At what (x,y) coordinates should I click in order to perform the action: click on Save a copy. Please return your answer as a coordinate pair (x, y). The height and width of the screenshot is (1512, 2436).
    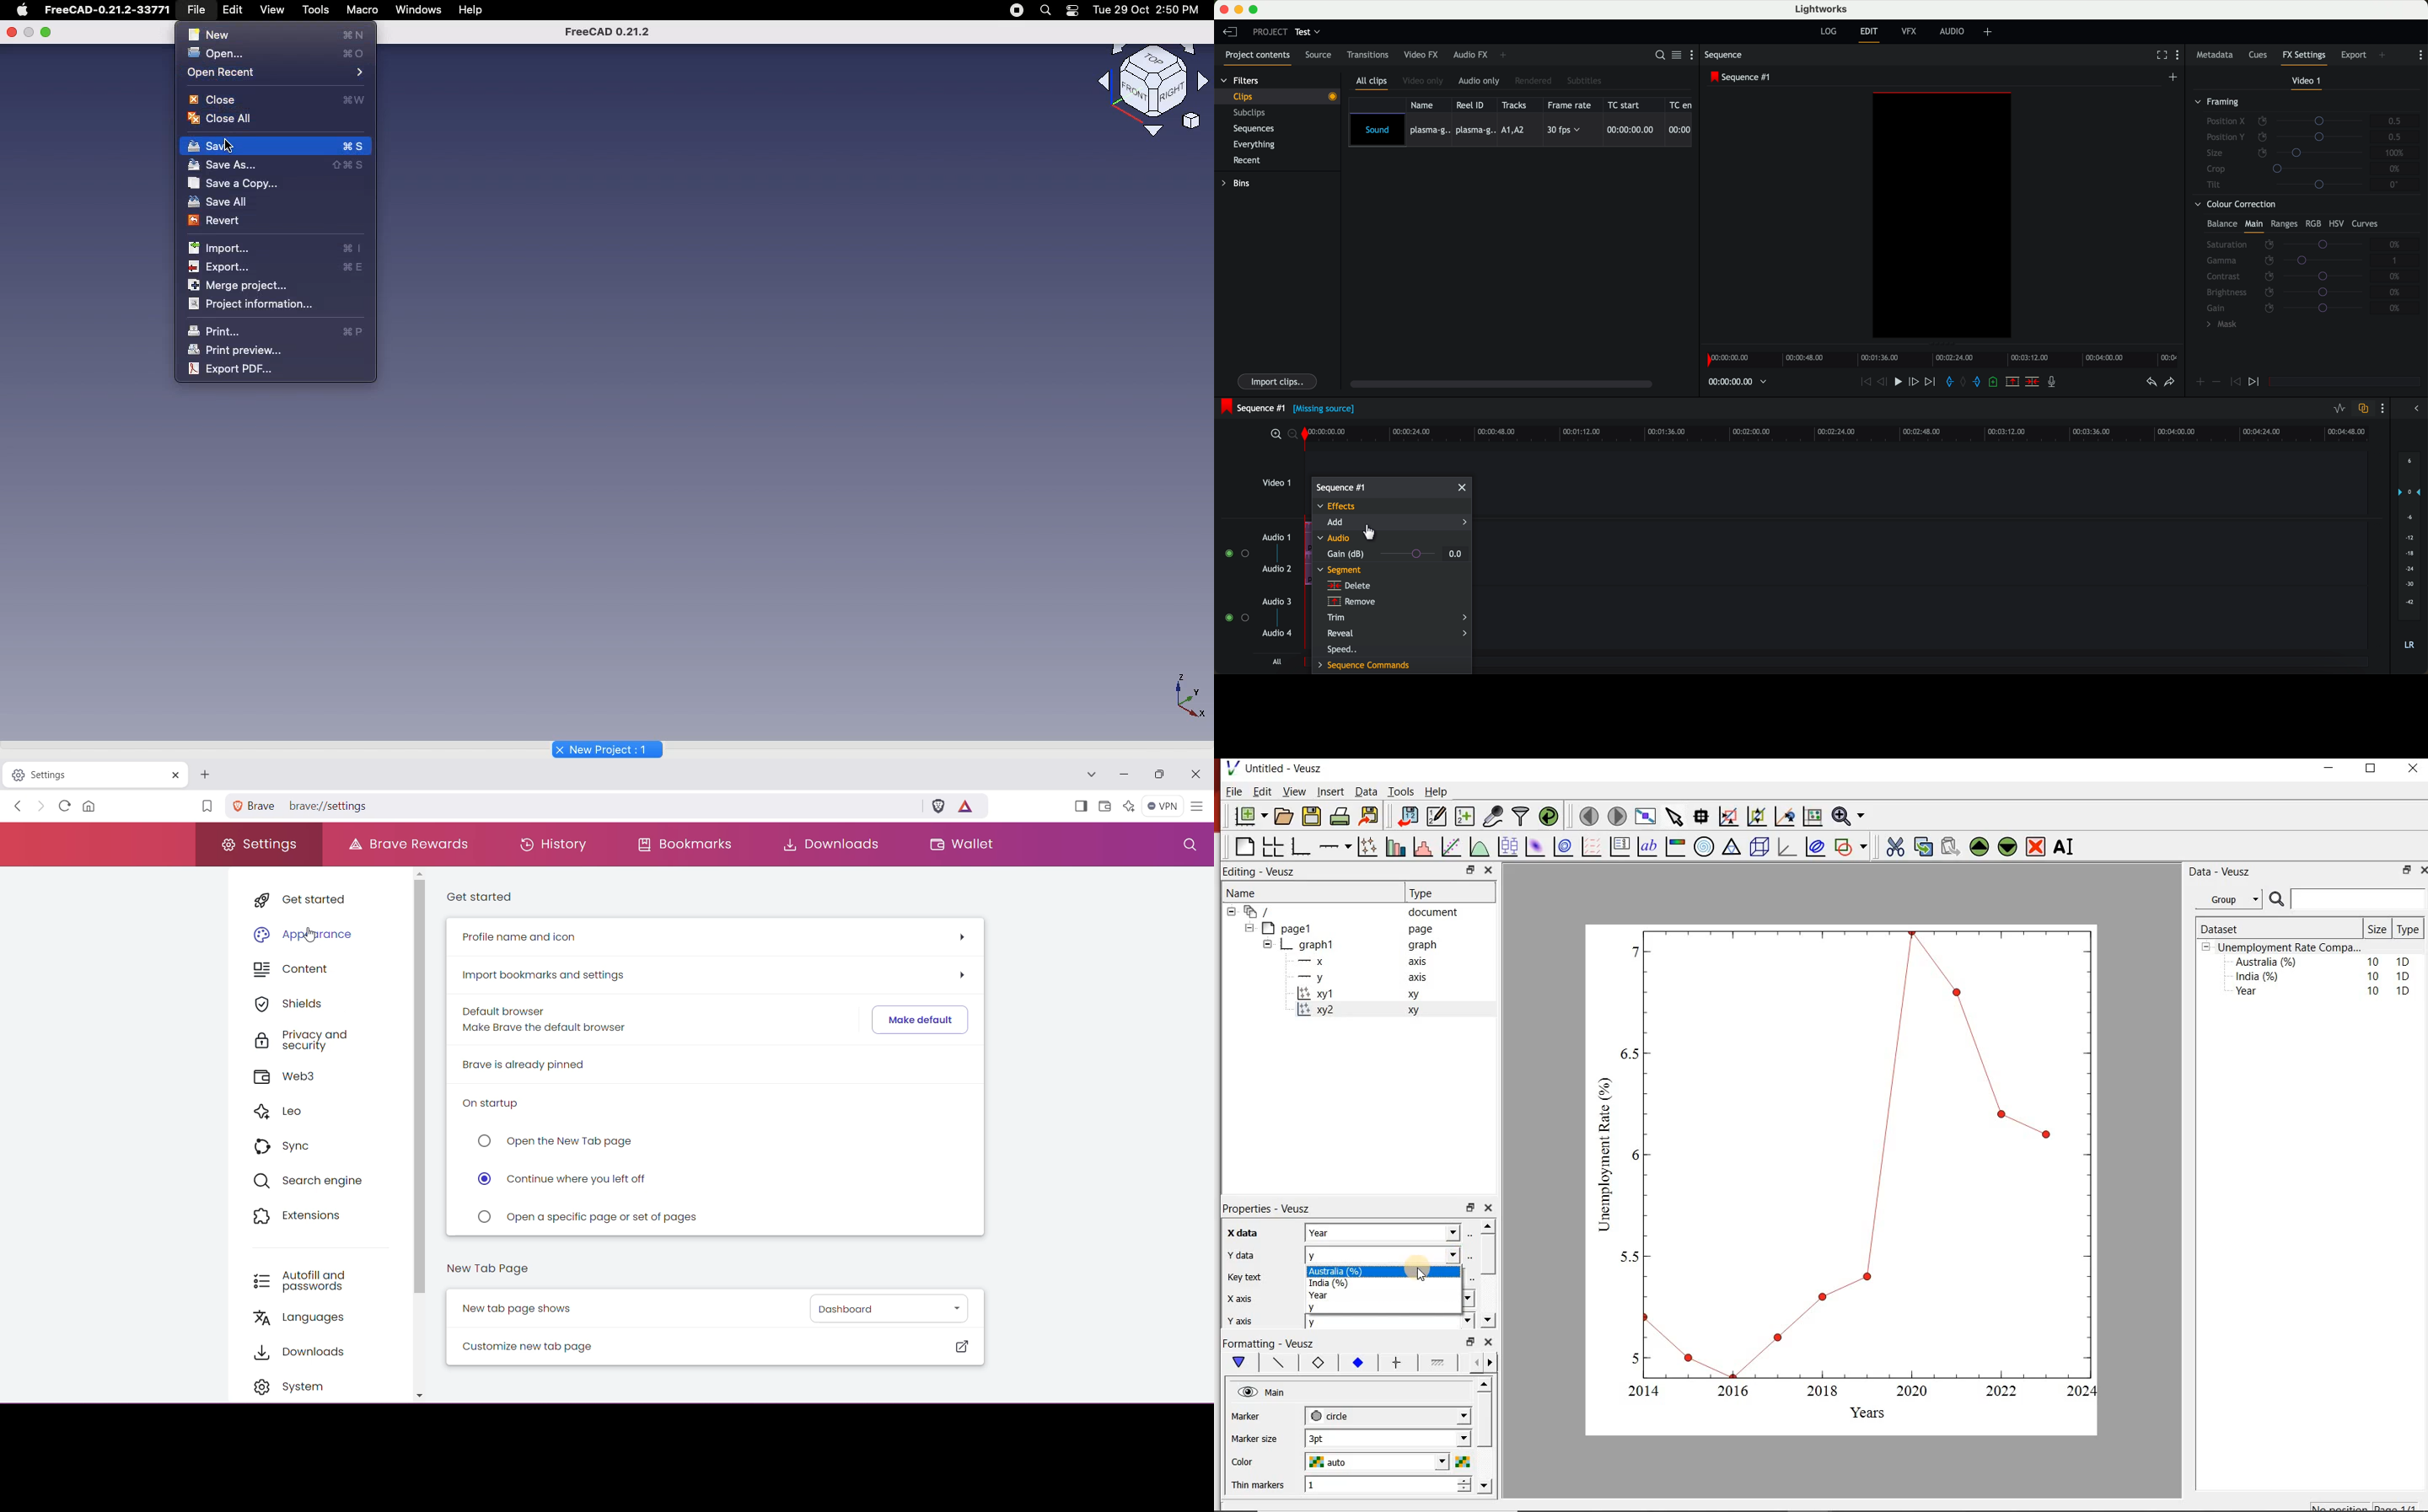
    Looking at the image, I should click on (235, 181).